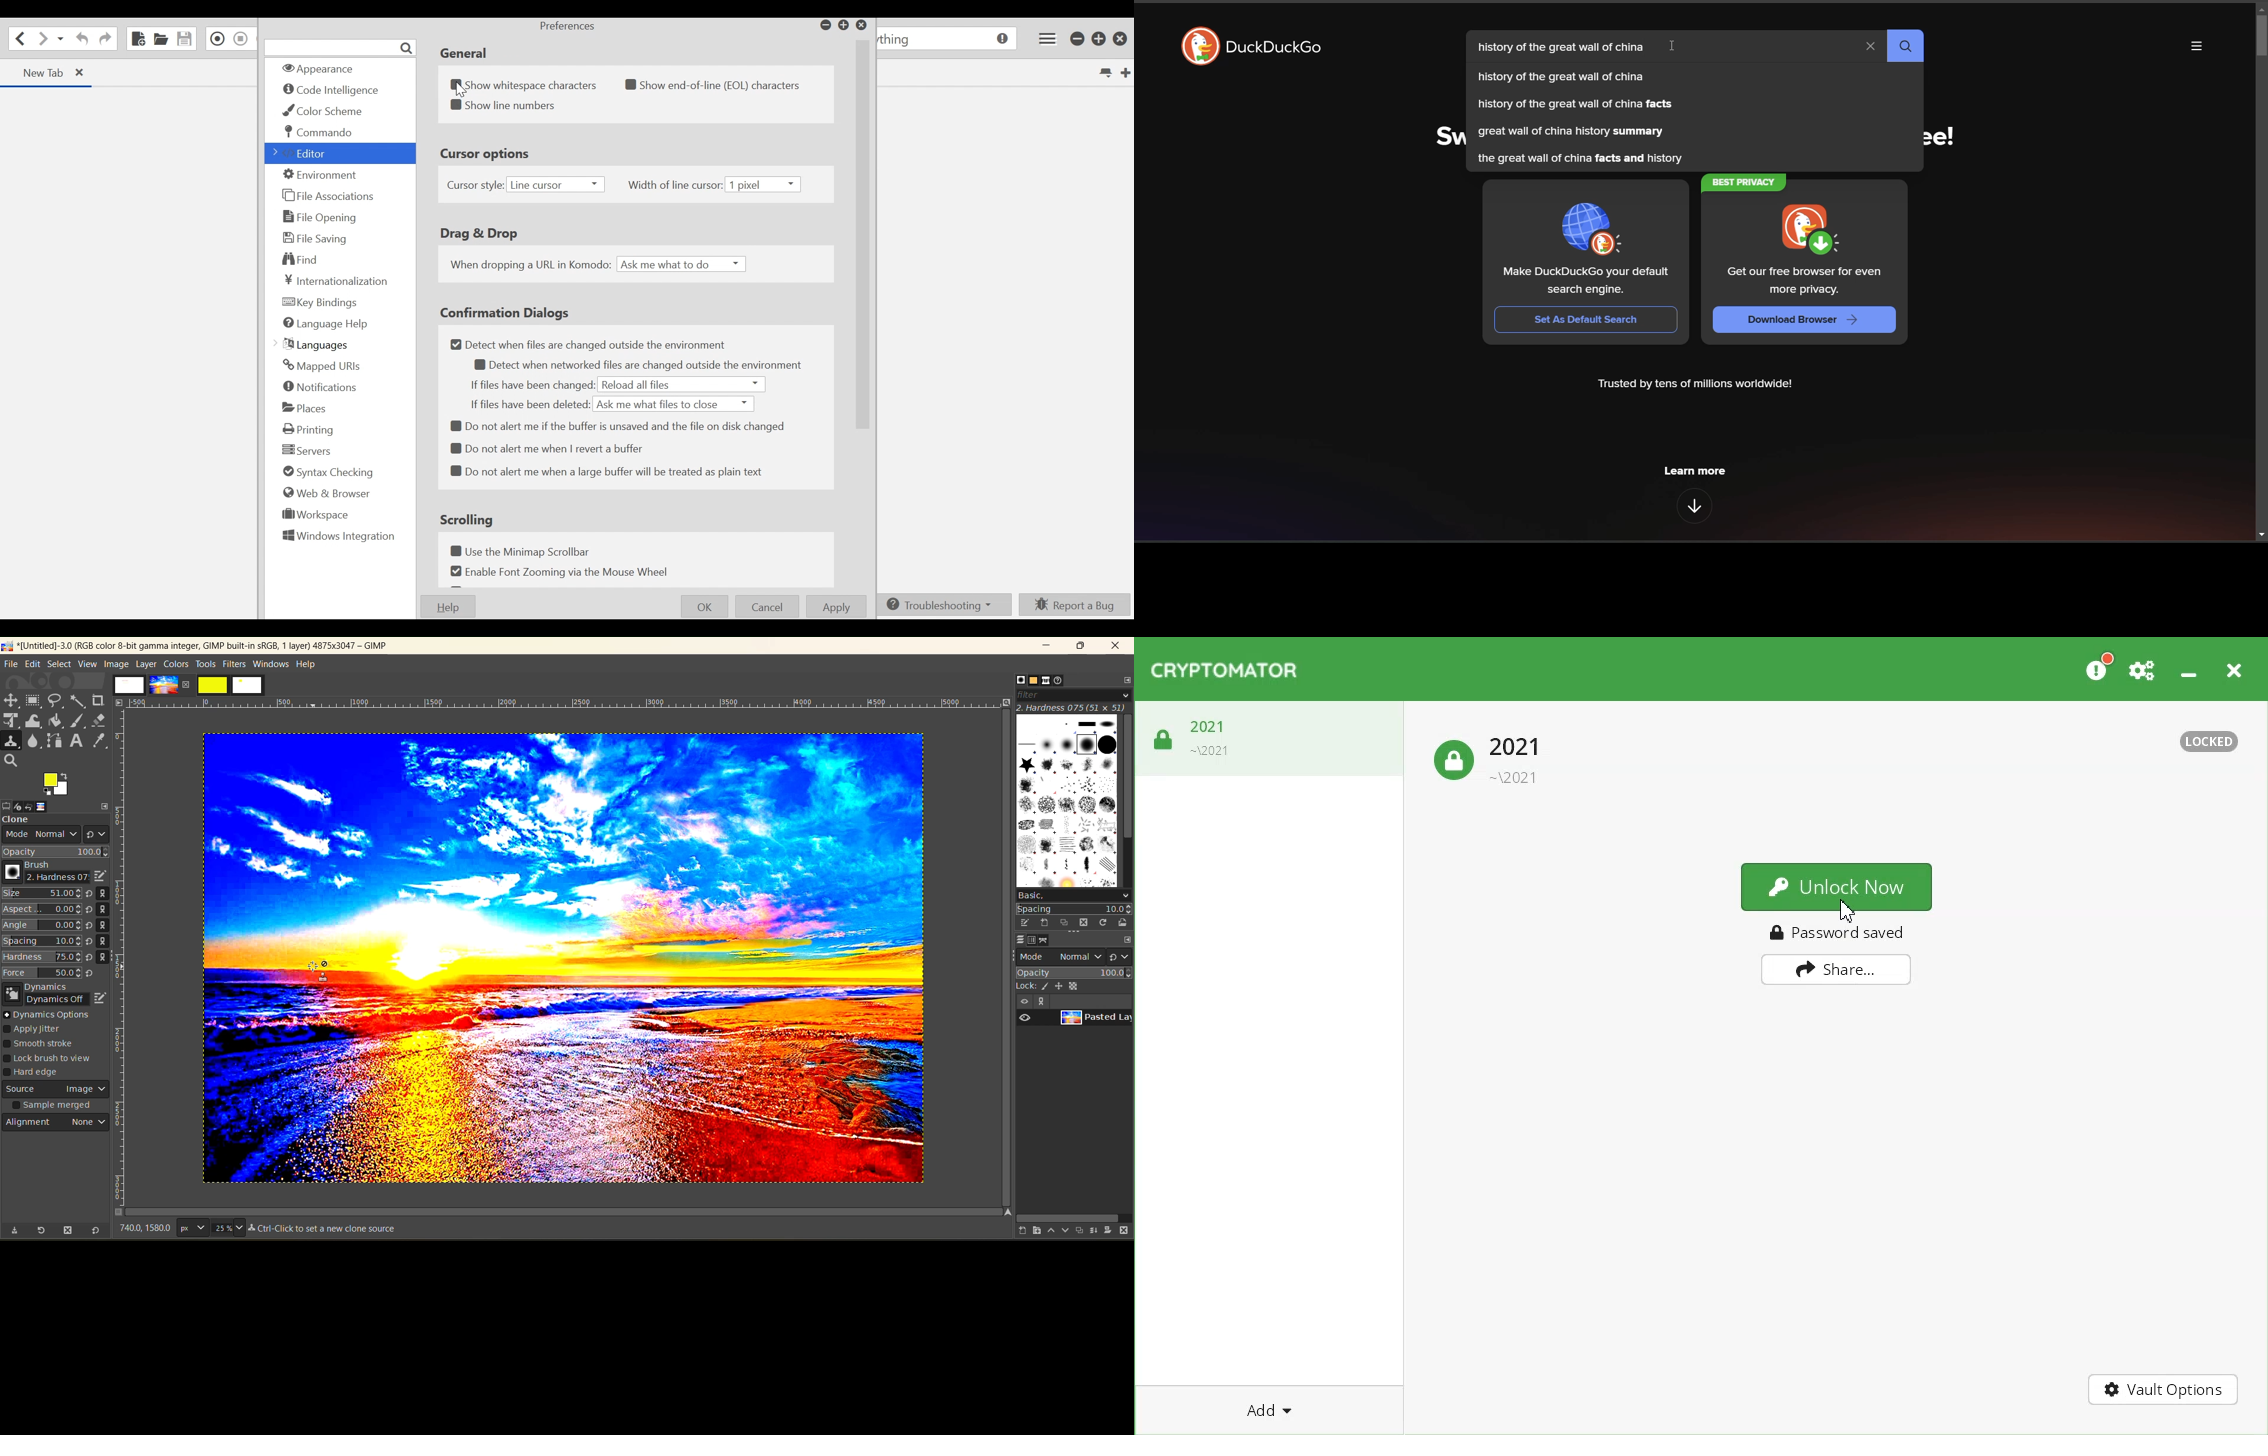  What do you see at coordinates (1575, 105) in the screenshot?
I see `history of the great wall of china facts` at bounding box center [1575, 105].